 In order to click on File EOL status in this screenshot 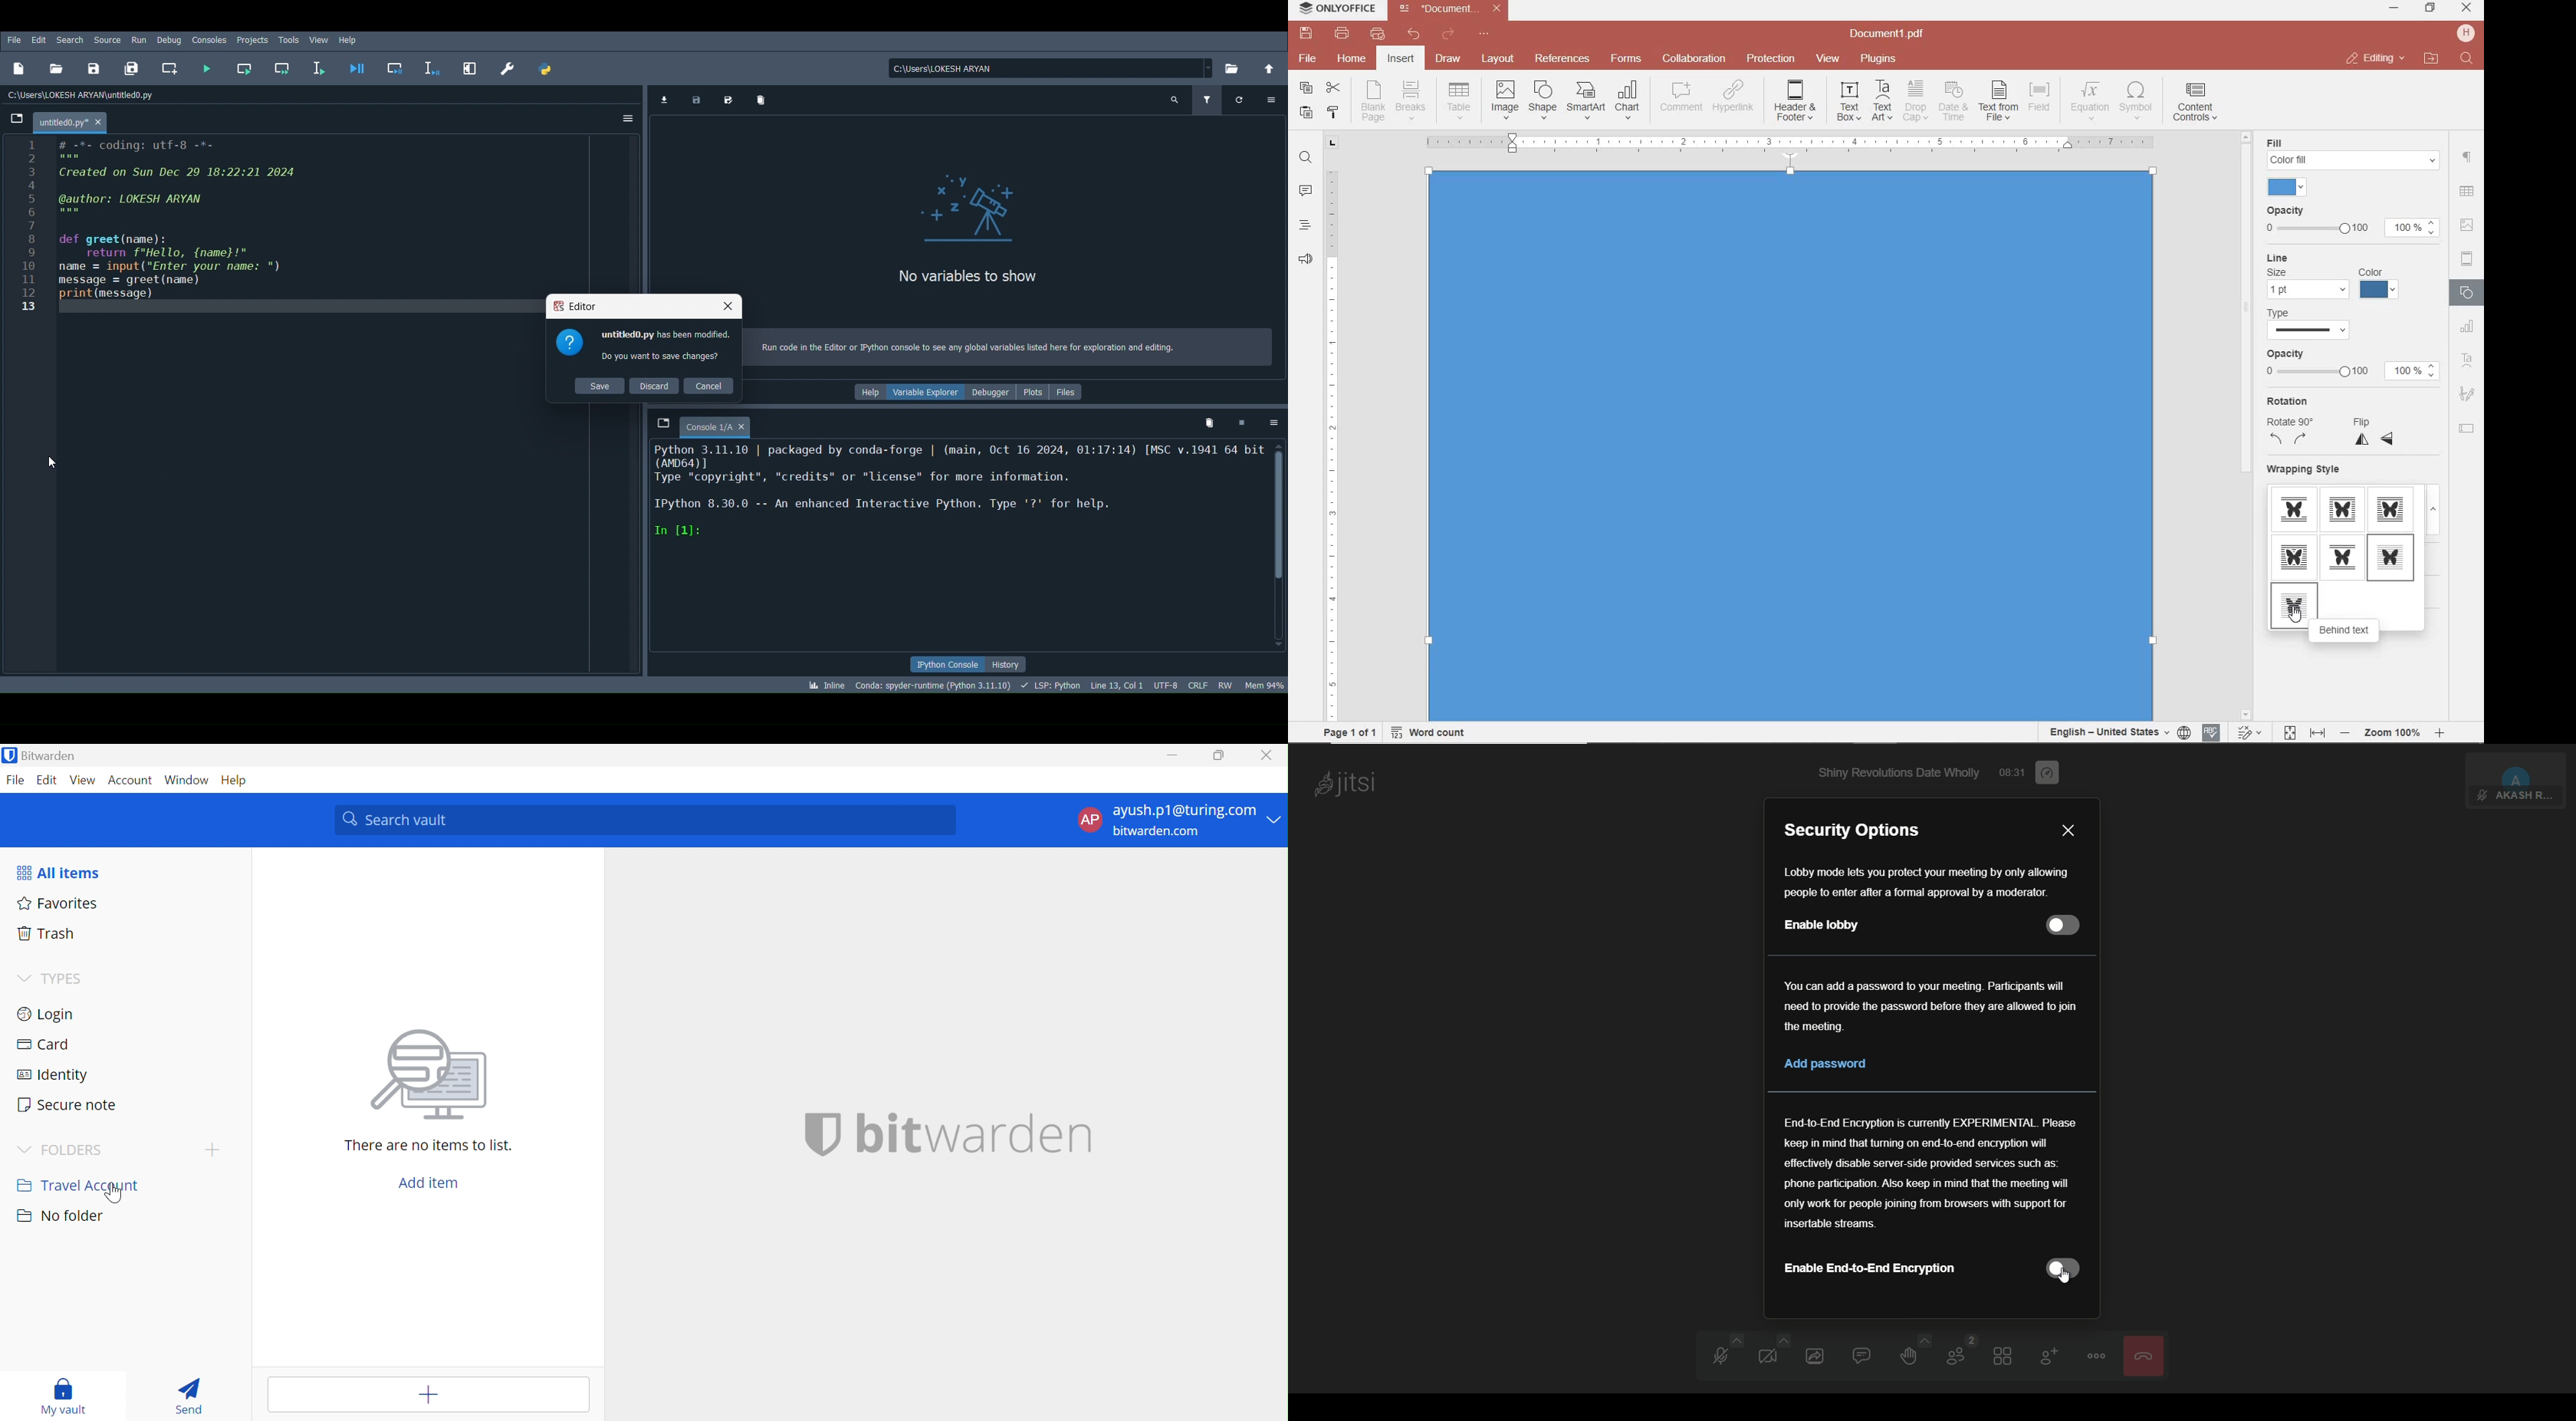, I will do `click(1196, 684)`.